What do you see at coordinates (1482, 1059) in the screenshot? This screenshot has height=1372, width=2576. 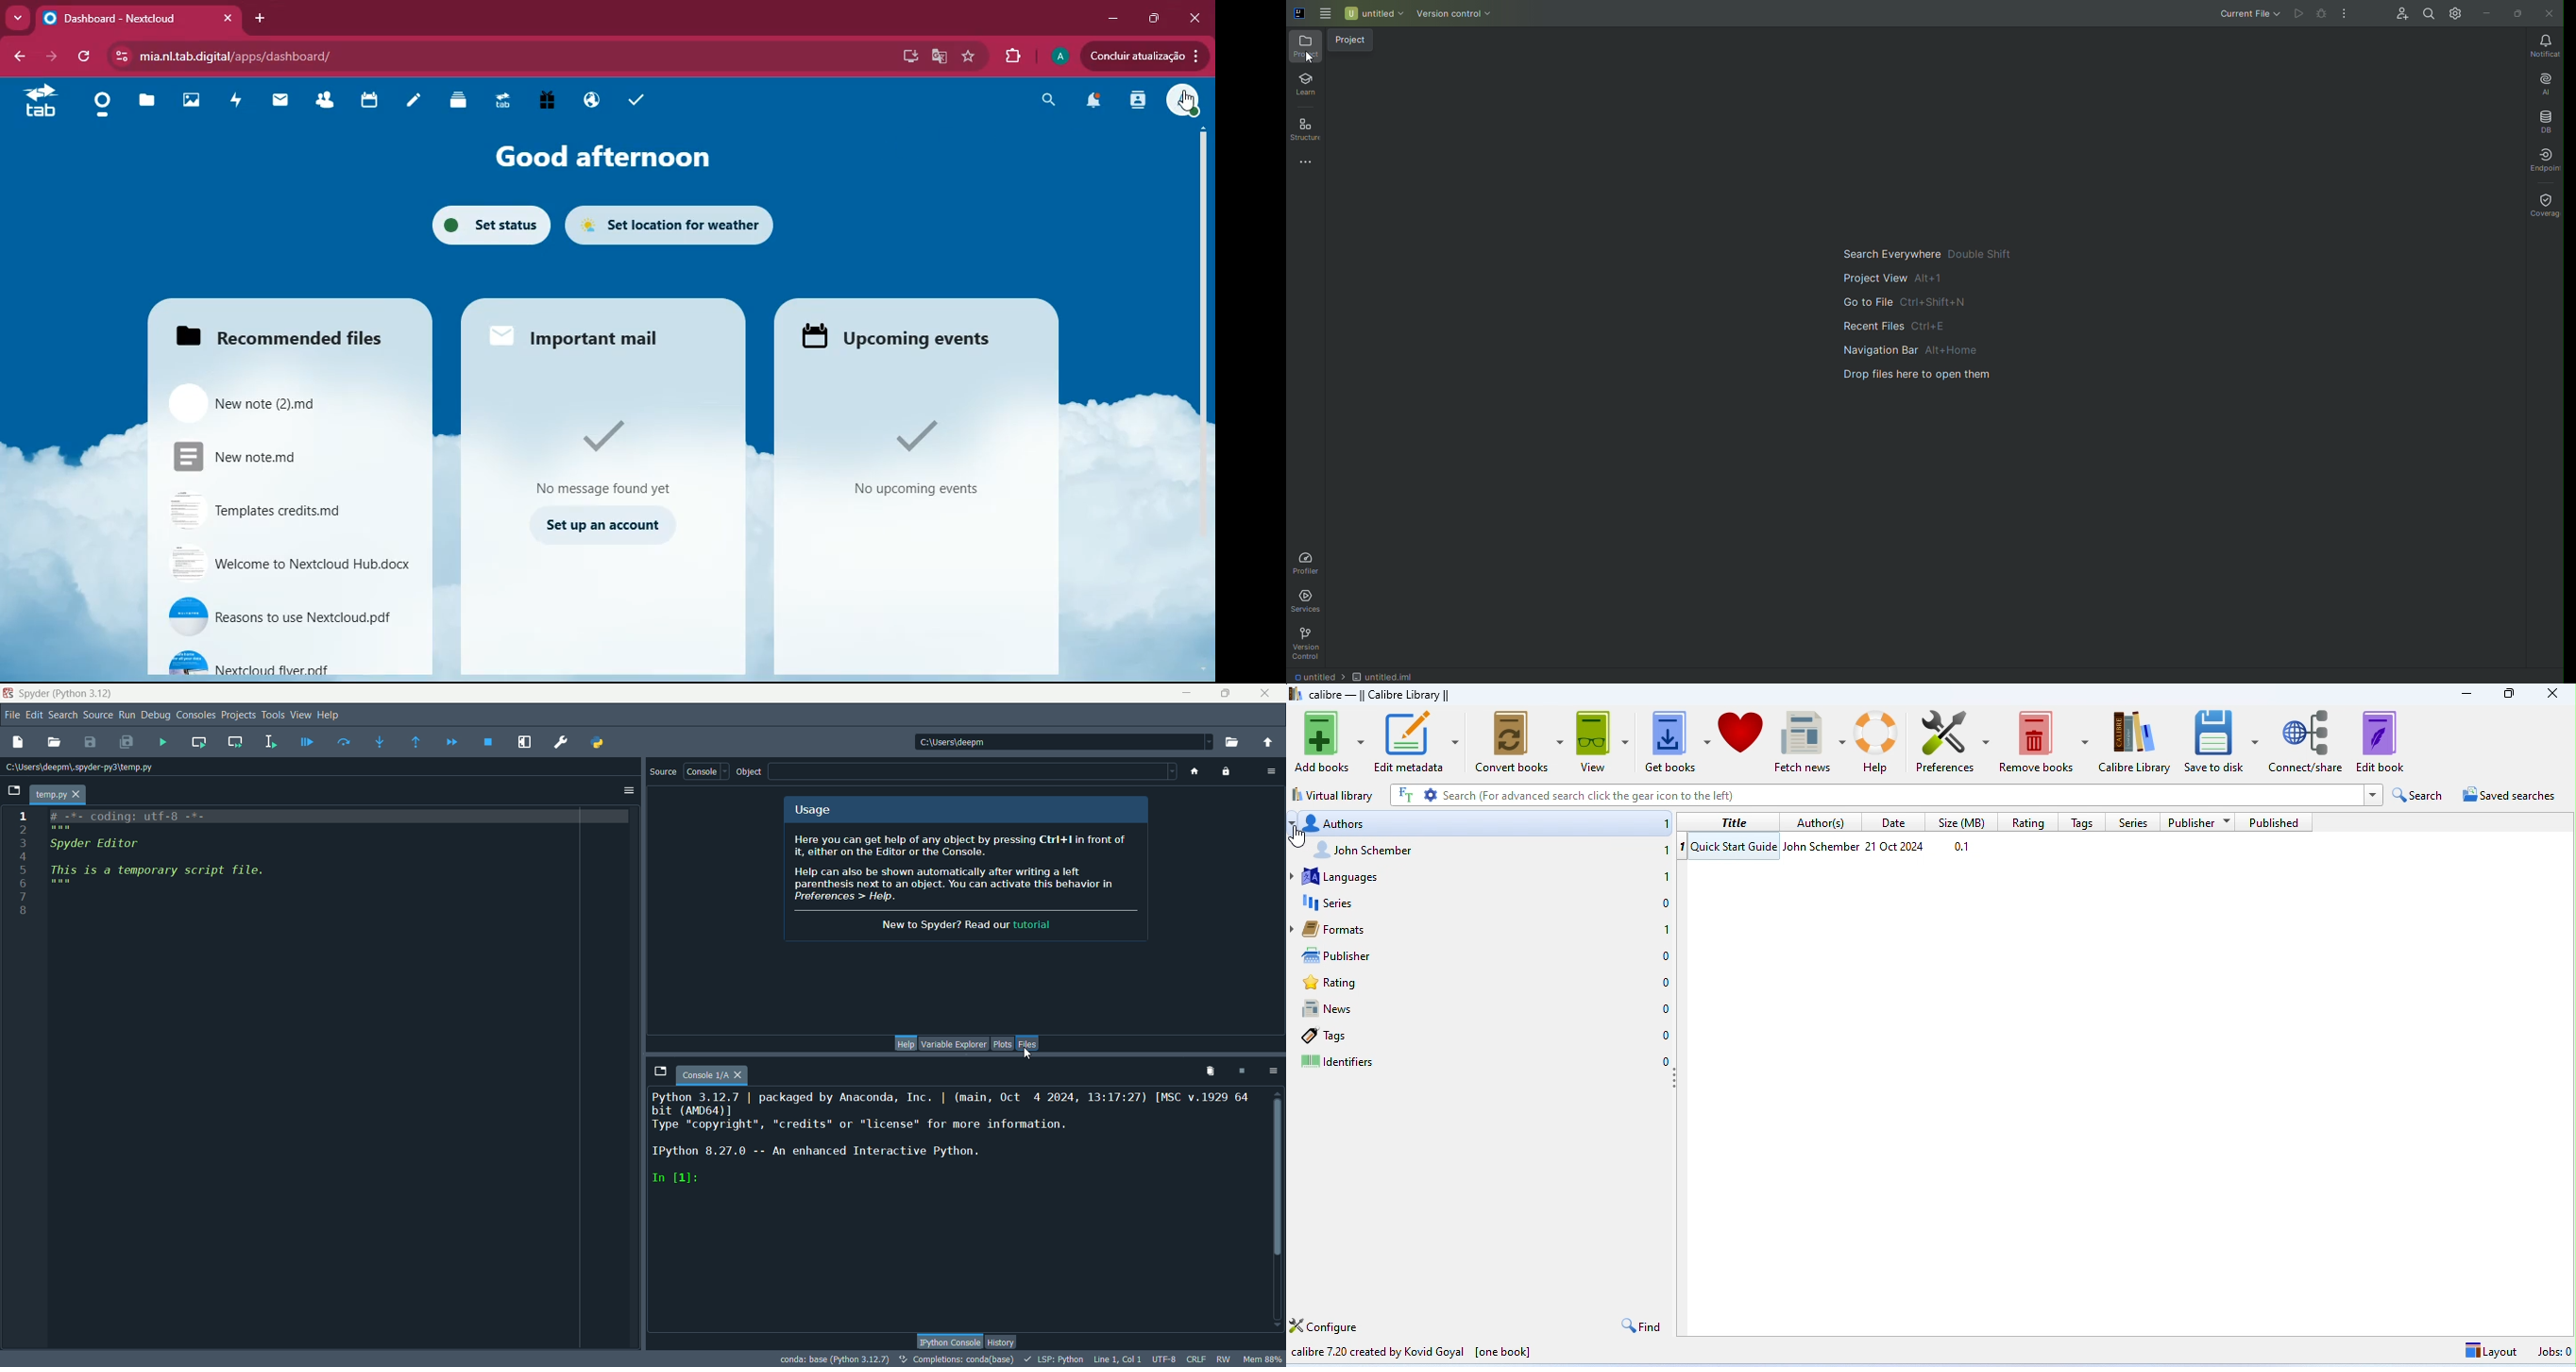 I see `identifier` at bounding box center [1482, 1059].